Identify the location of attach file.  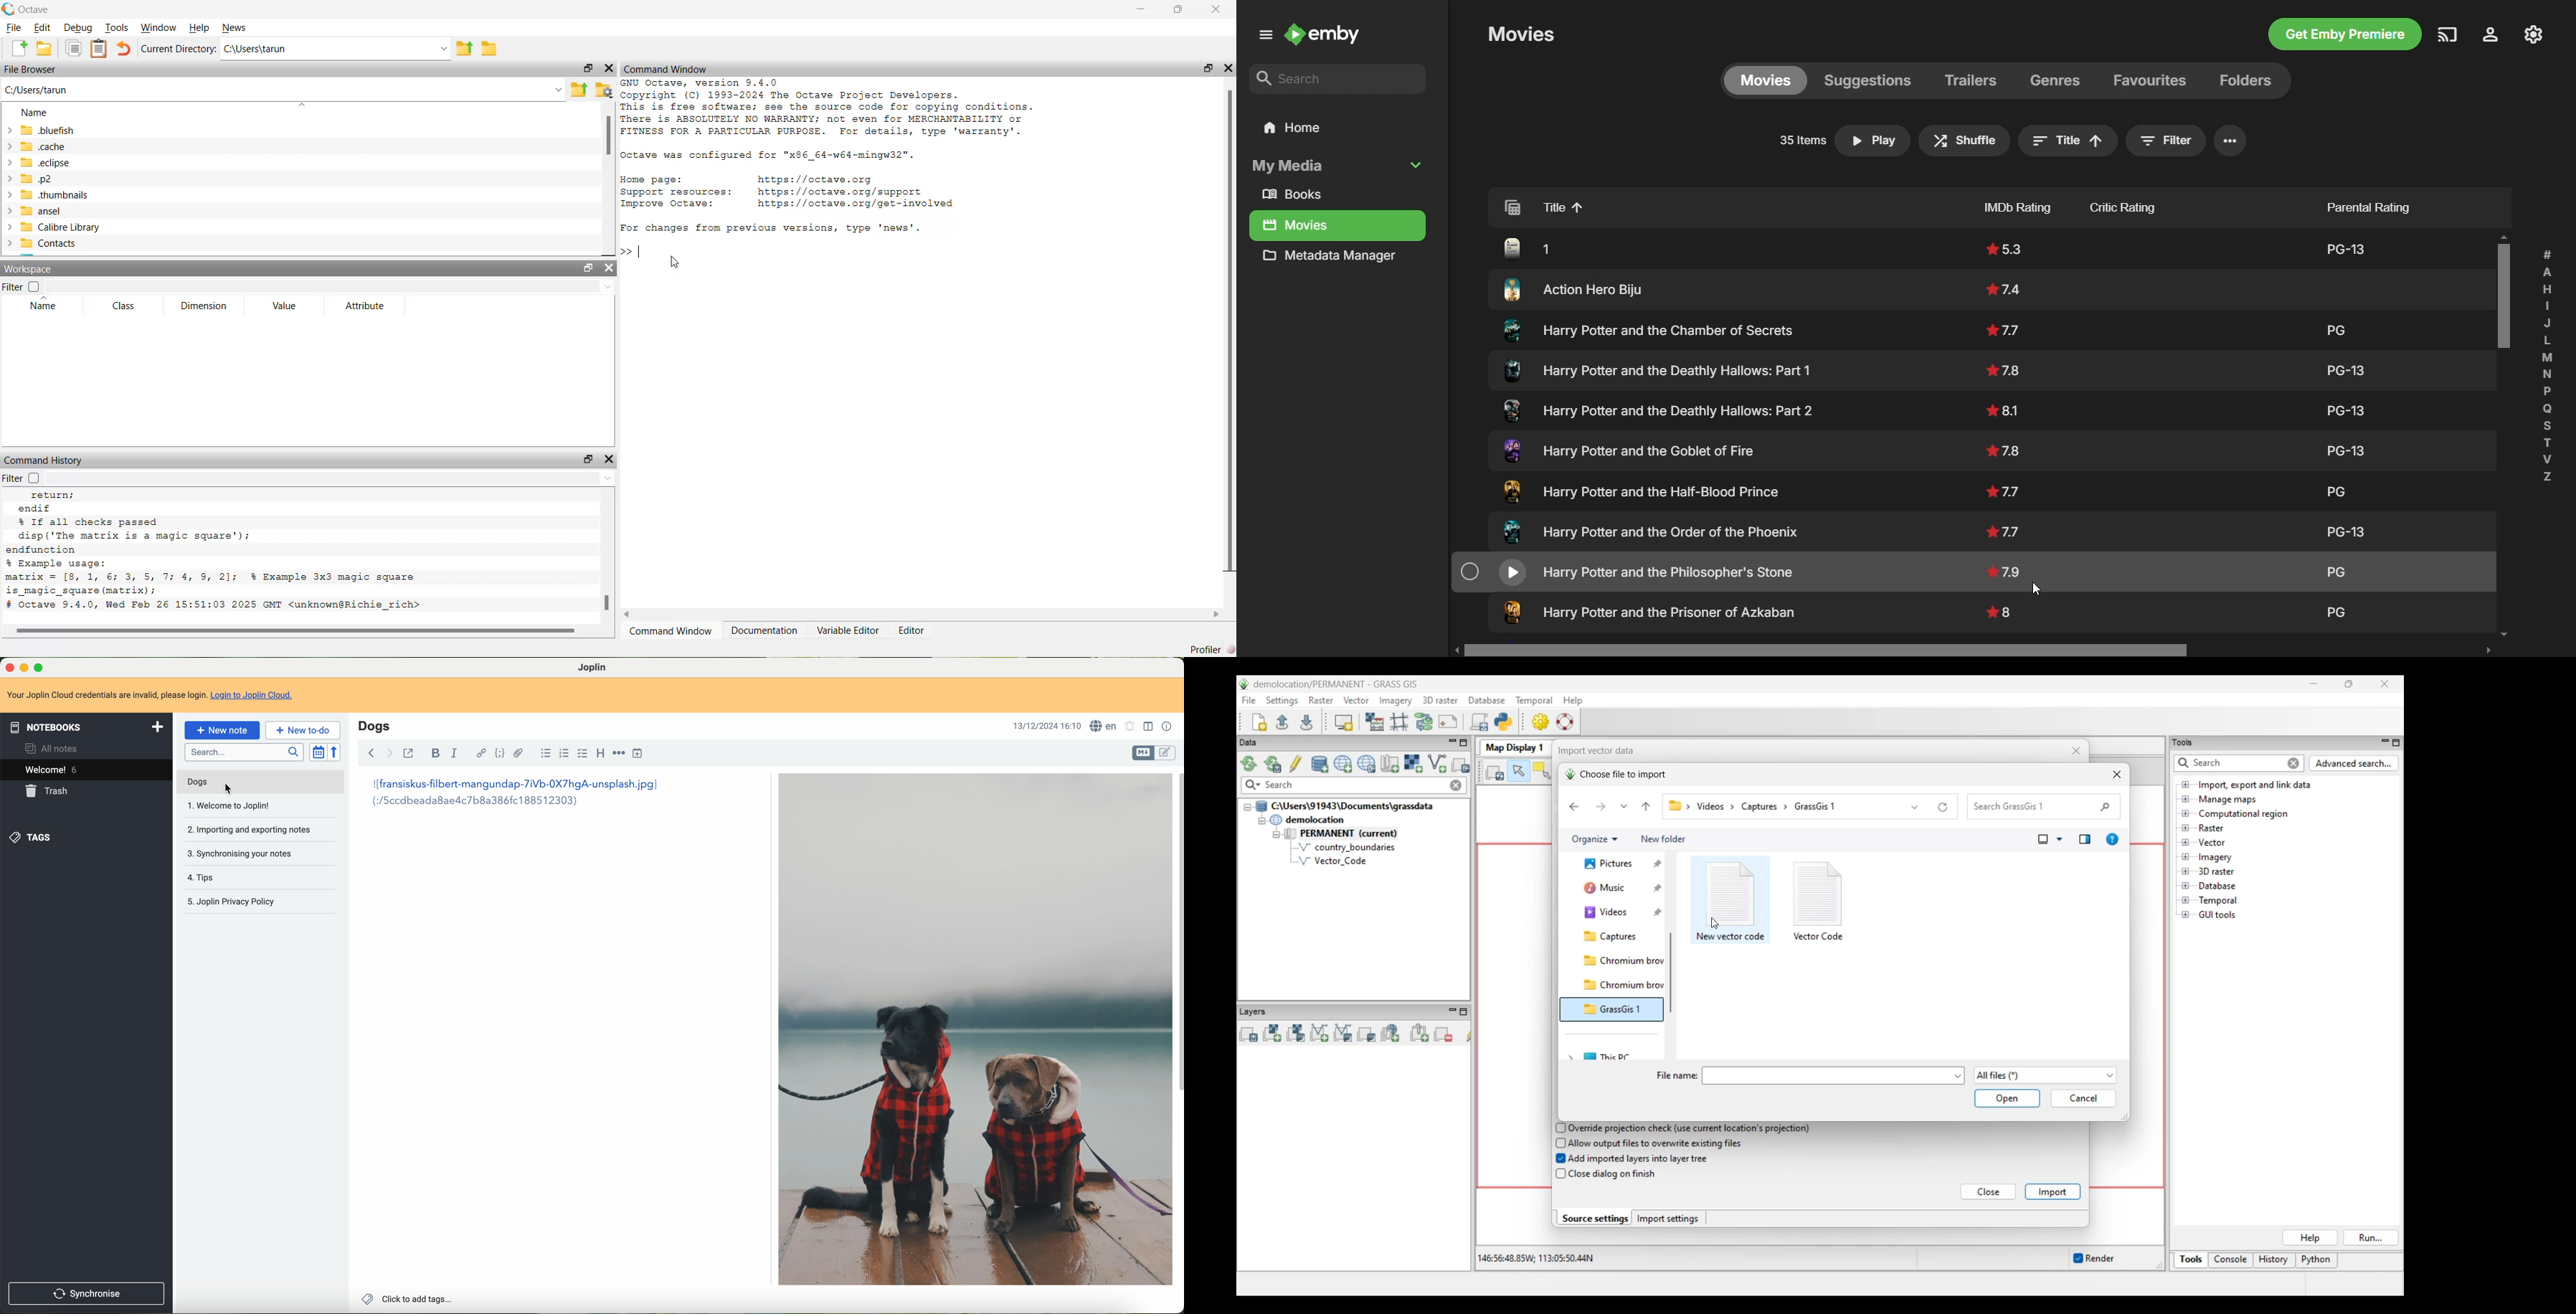
(518, 753).